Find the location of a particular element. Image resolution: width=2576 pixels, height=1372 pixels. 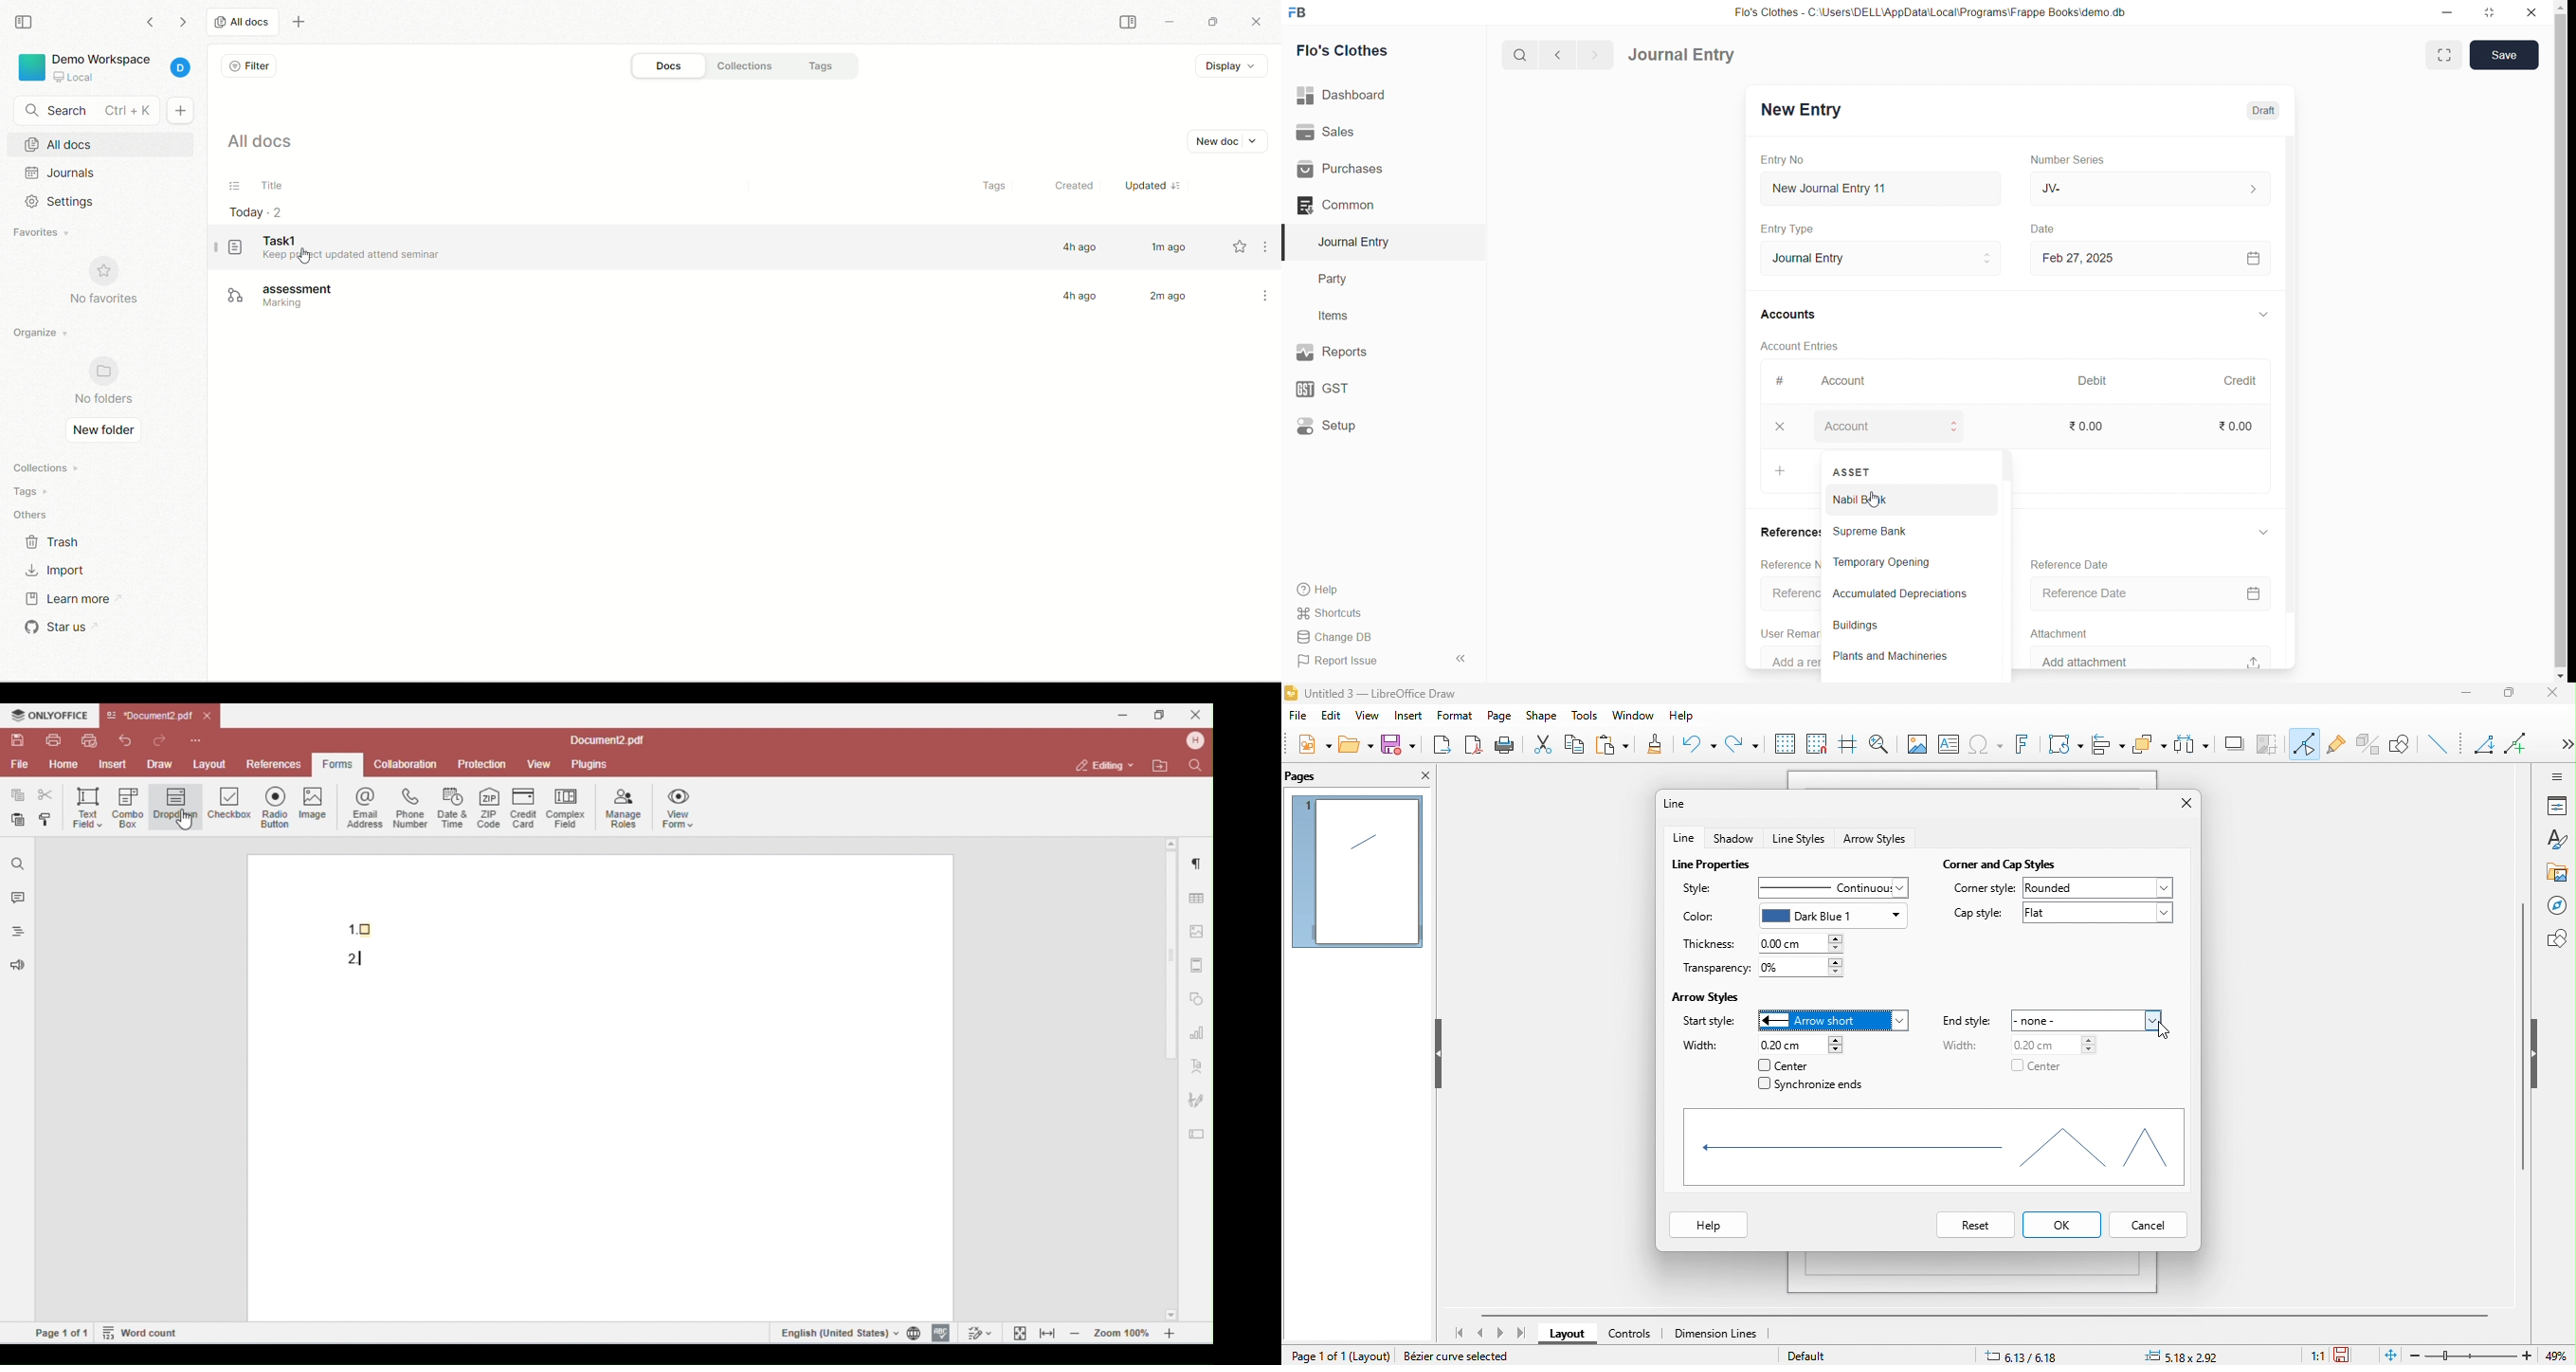

Number Series is located at coordinates (2081, 160).